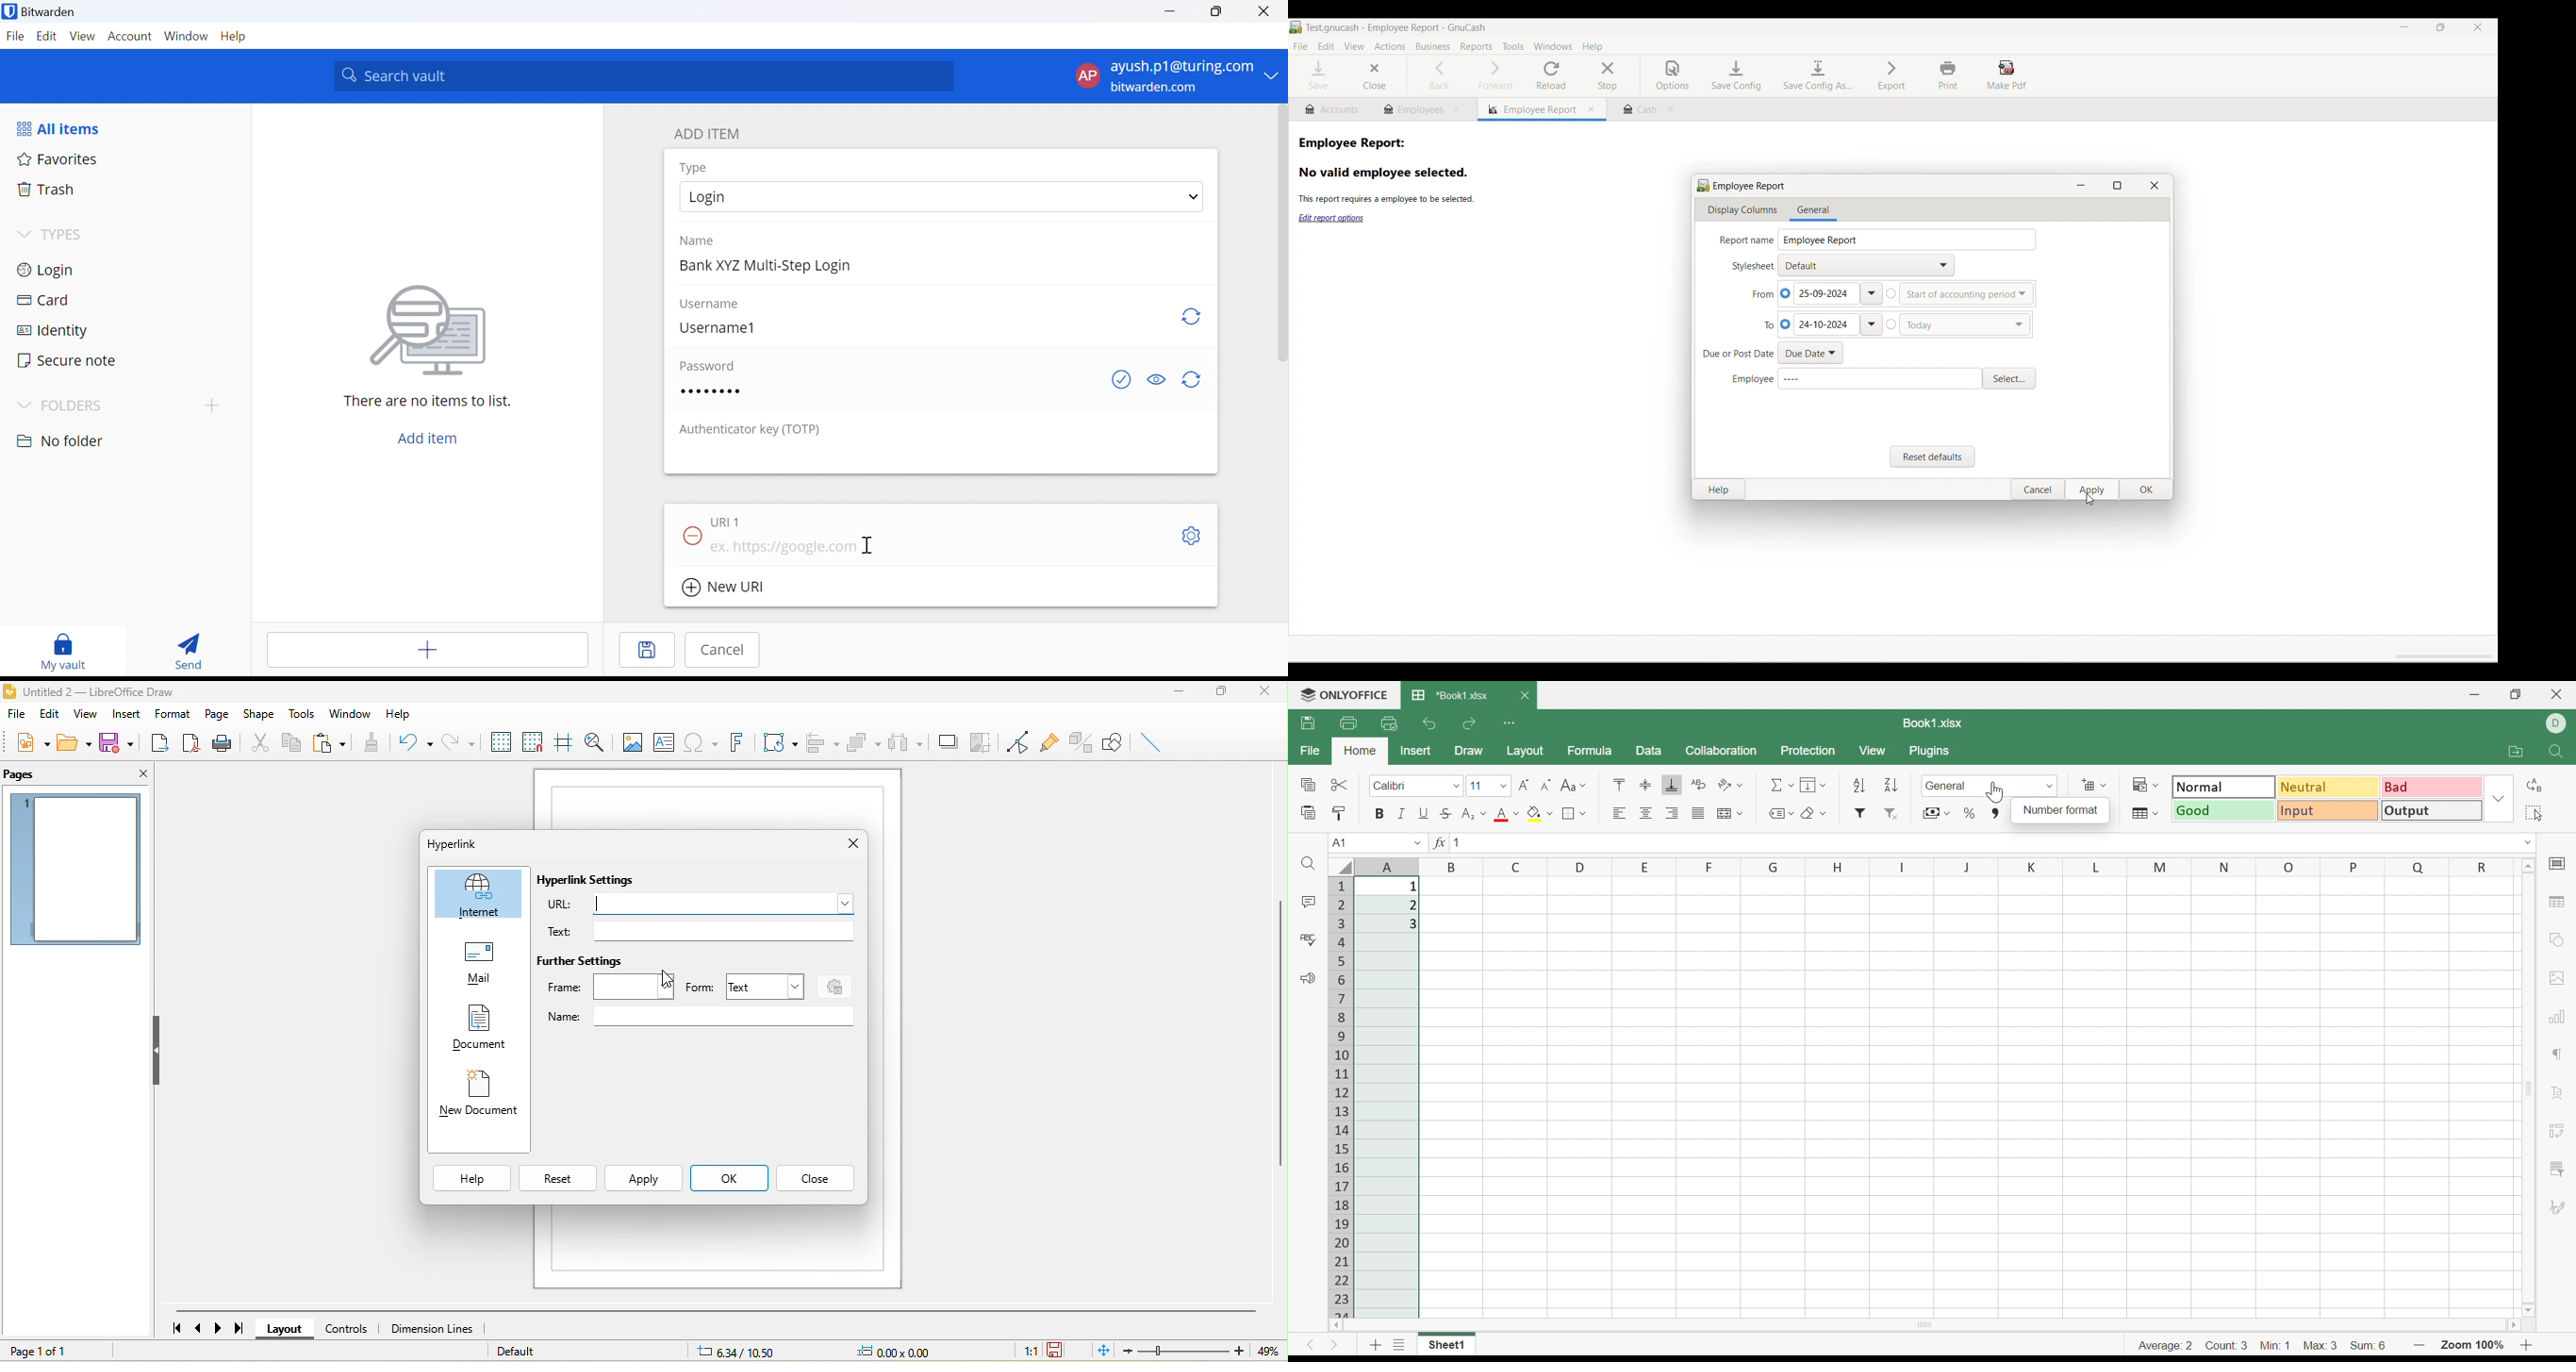 Image resolution: width=2576 pixels, height=1372 pixels. Describe the element at coordinates (632, 741) in the screenshot. I see `image` at that location.